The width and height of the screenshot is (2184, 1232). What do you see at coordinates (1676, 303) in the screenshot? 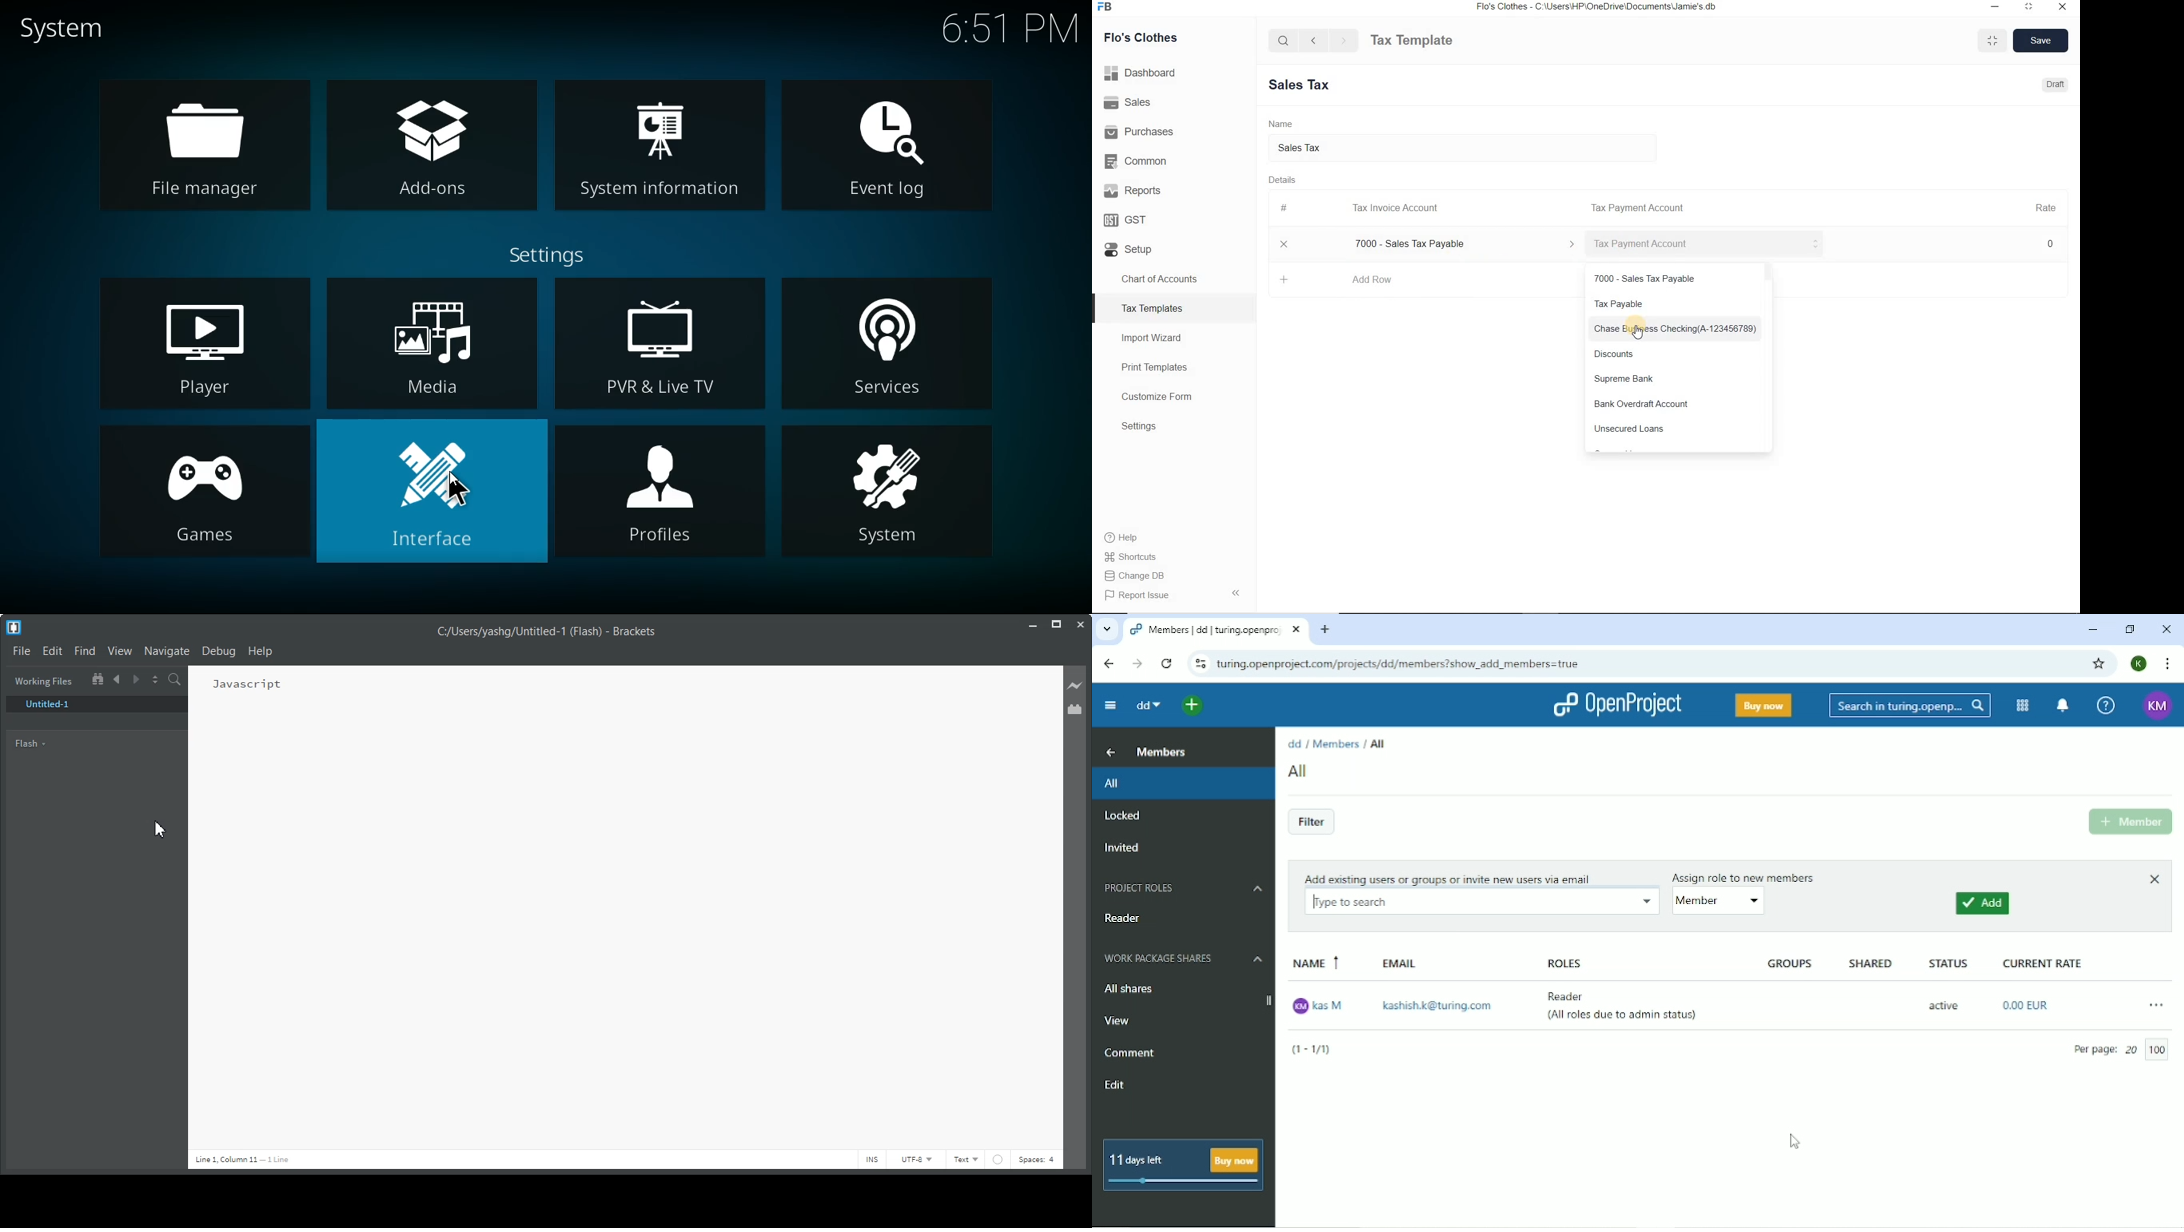
I see `Tax Payable` at bounding box center [1676, 303].